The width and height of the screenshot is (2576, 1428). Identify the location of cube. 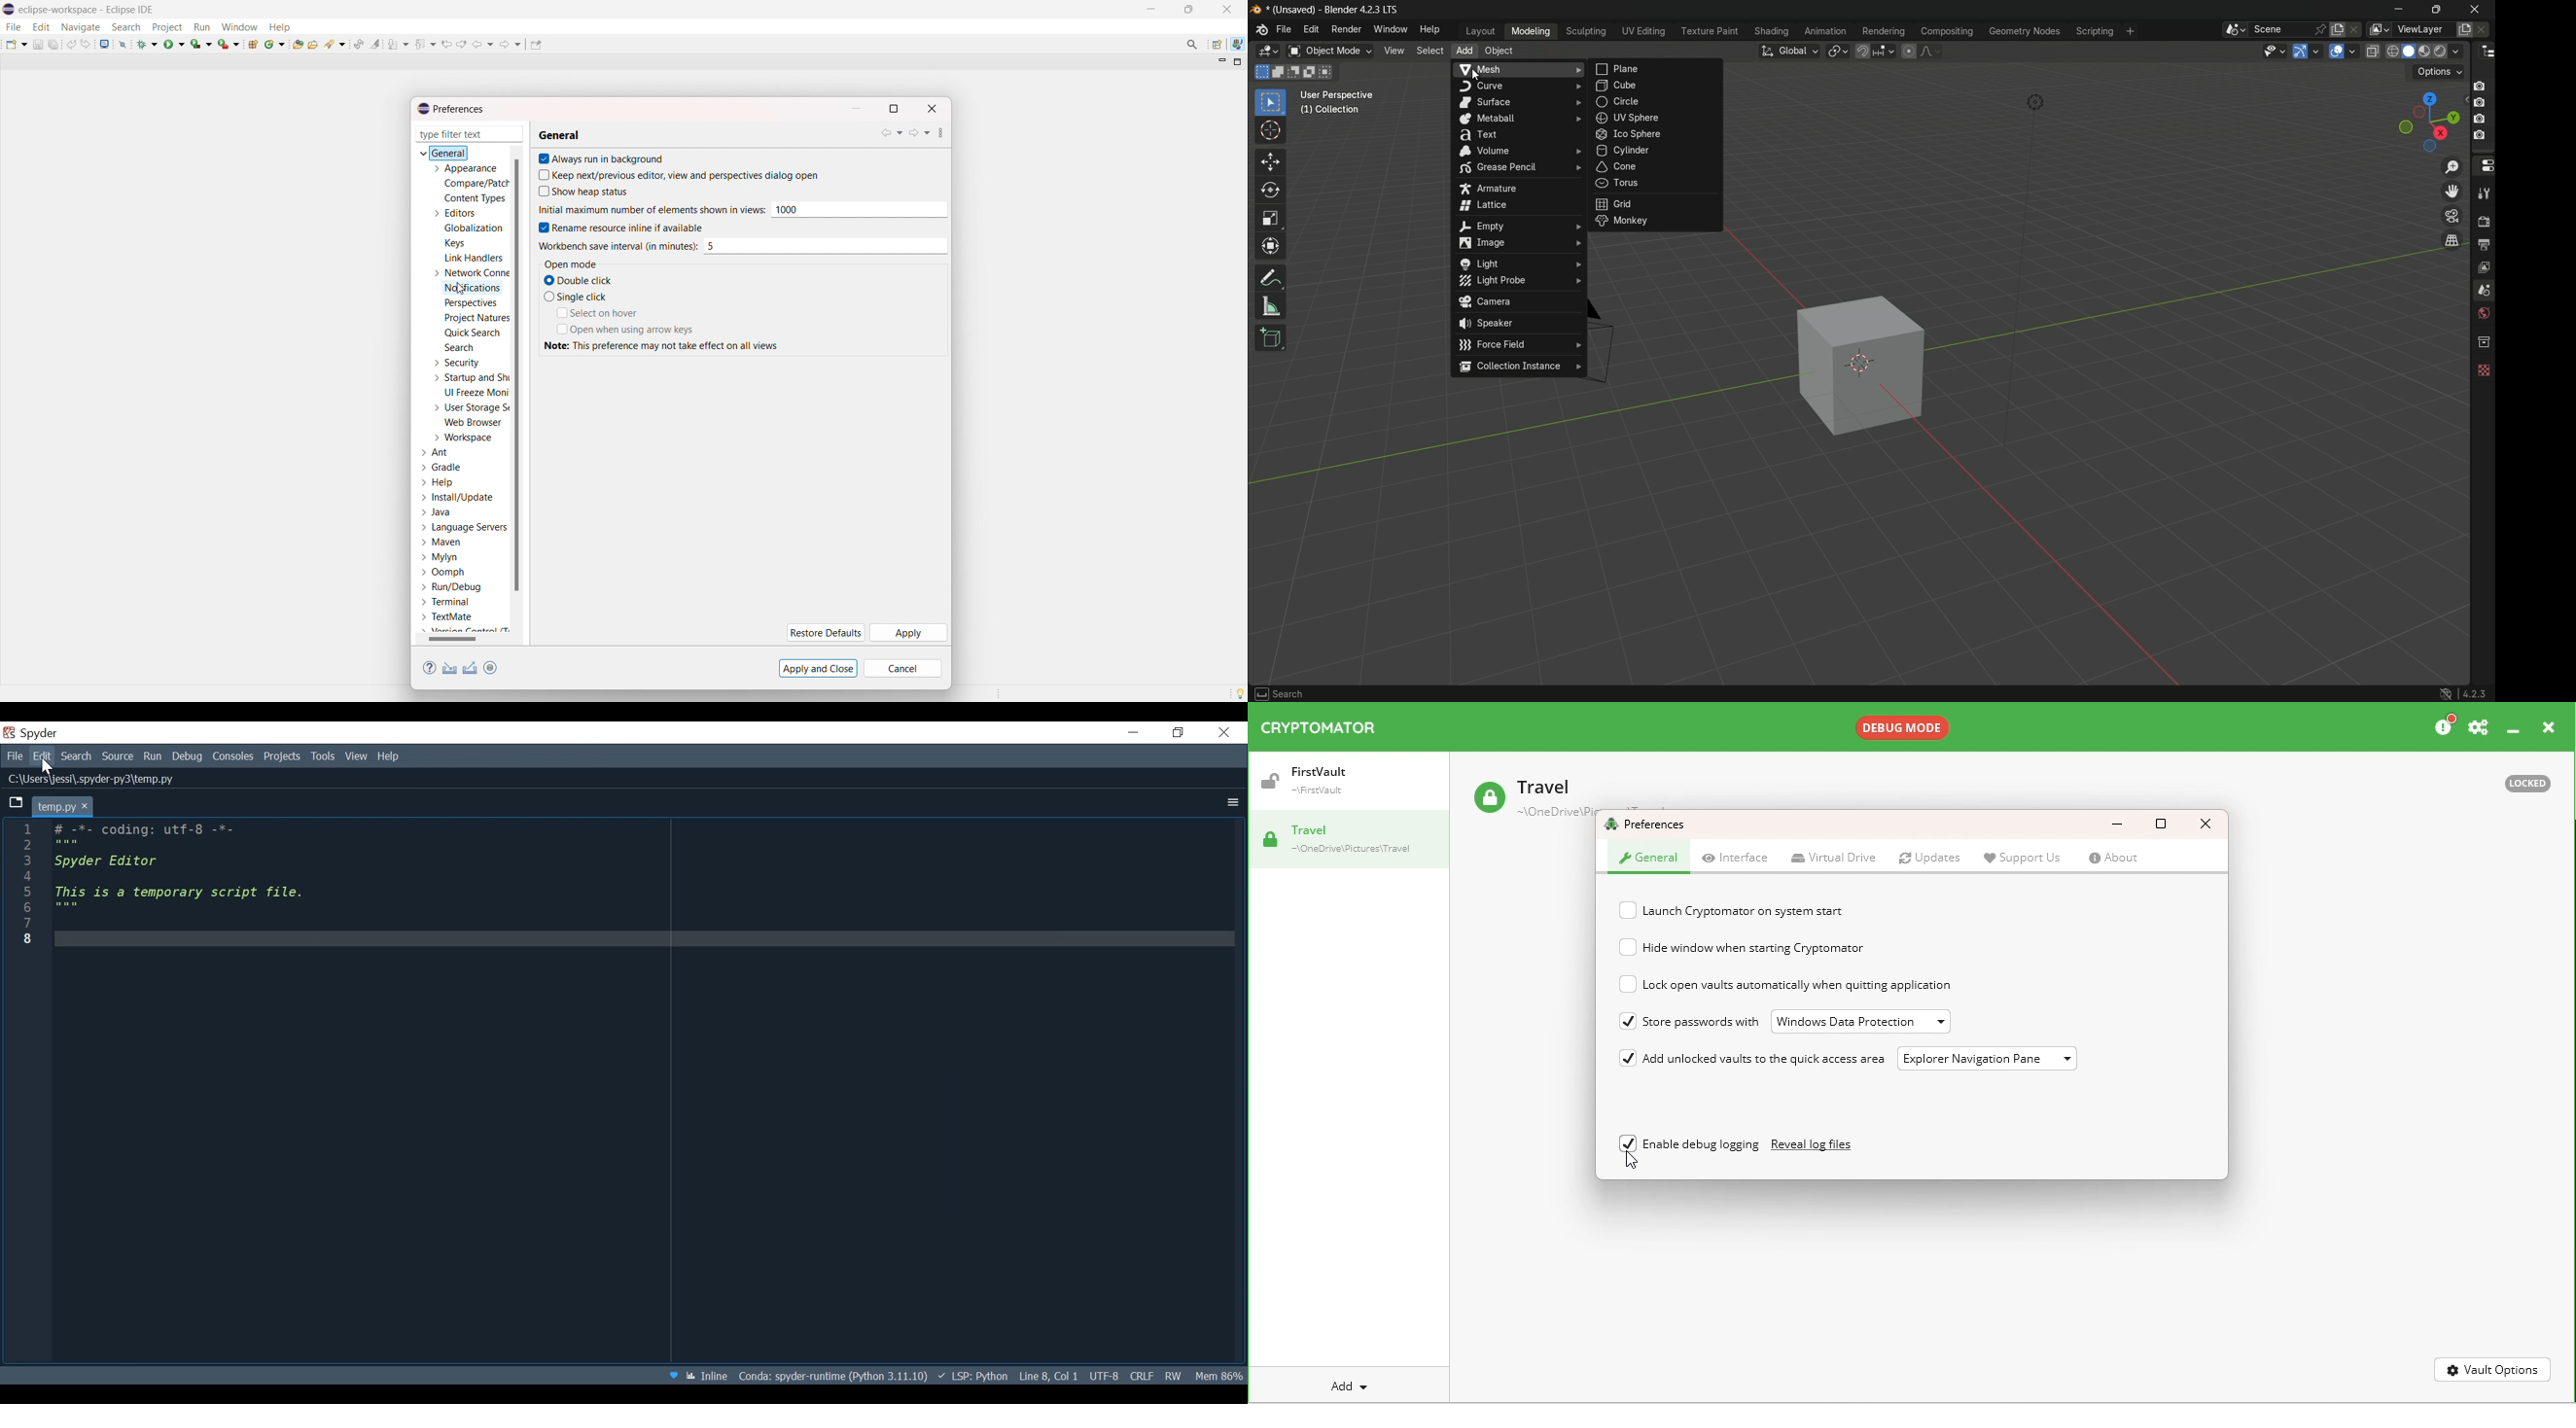
(1862, 365).